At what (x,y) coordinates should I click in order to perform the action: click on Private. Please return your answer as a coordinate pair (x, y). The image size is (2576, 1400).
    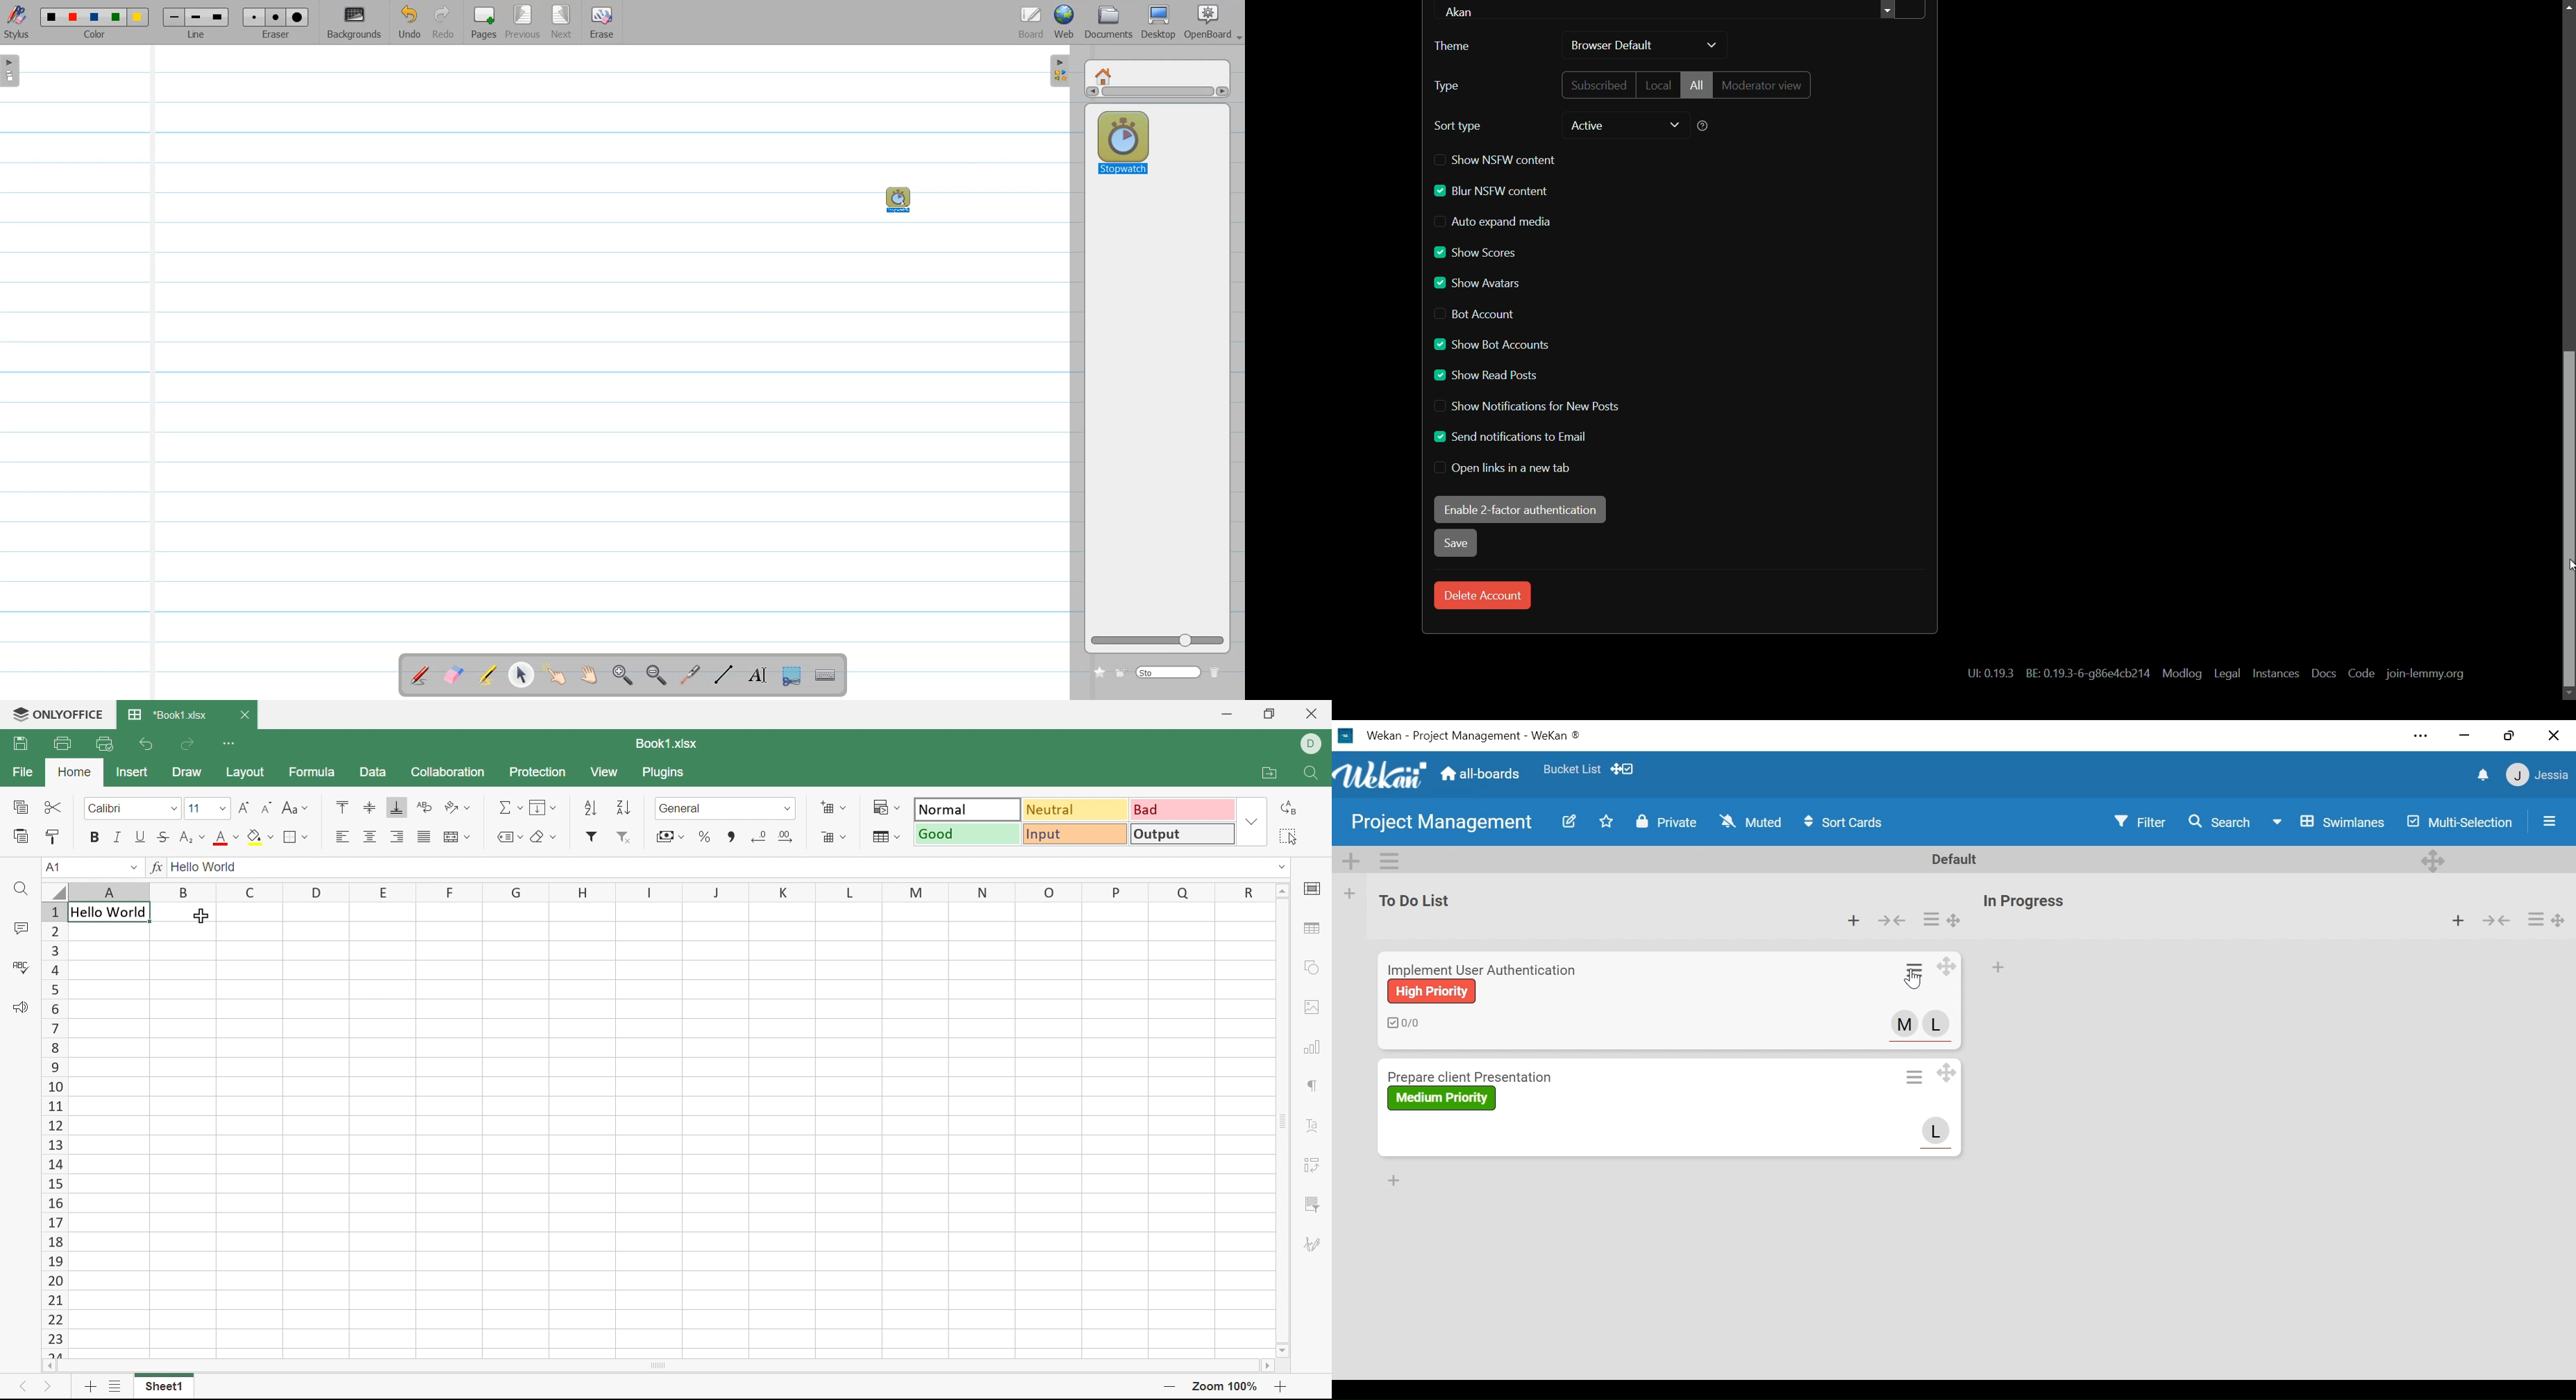
    Looking at the image, I should click on (1668, 822).